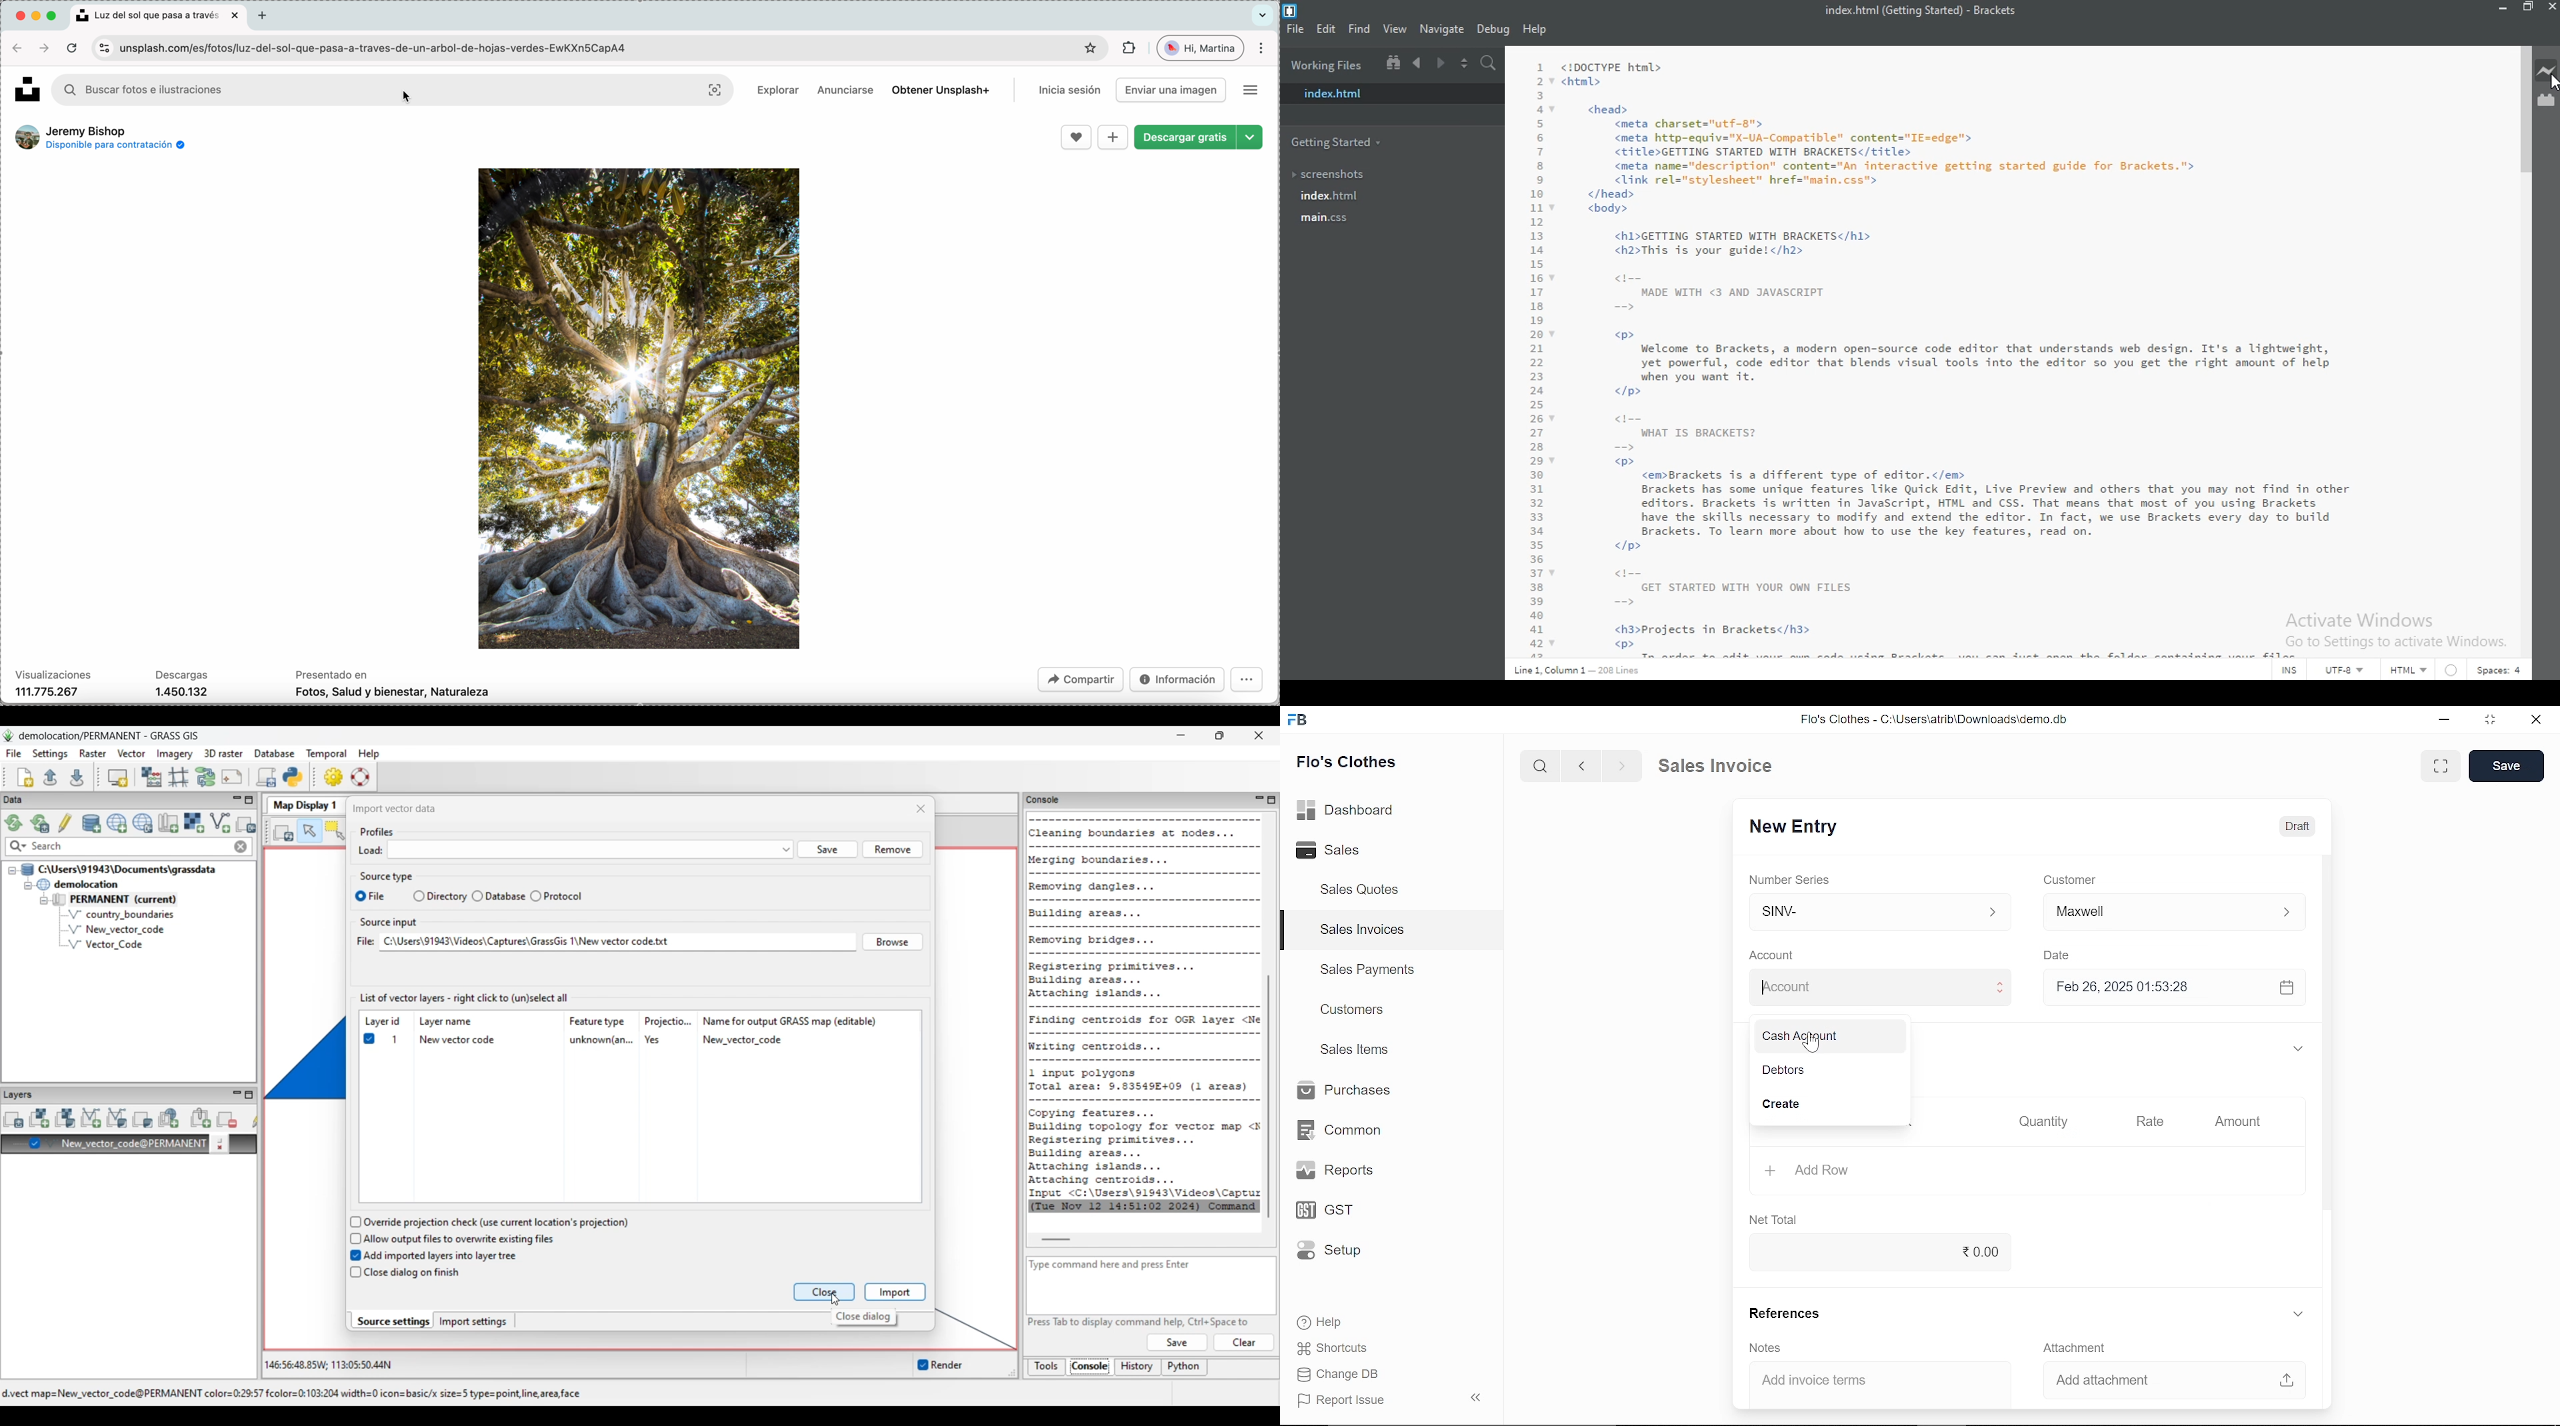  What do you see at coordinates (2524, 111) in the screenshot?
I see `scroll bar` at bounding box center [2524, 111].